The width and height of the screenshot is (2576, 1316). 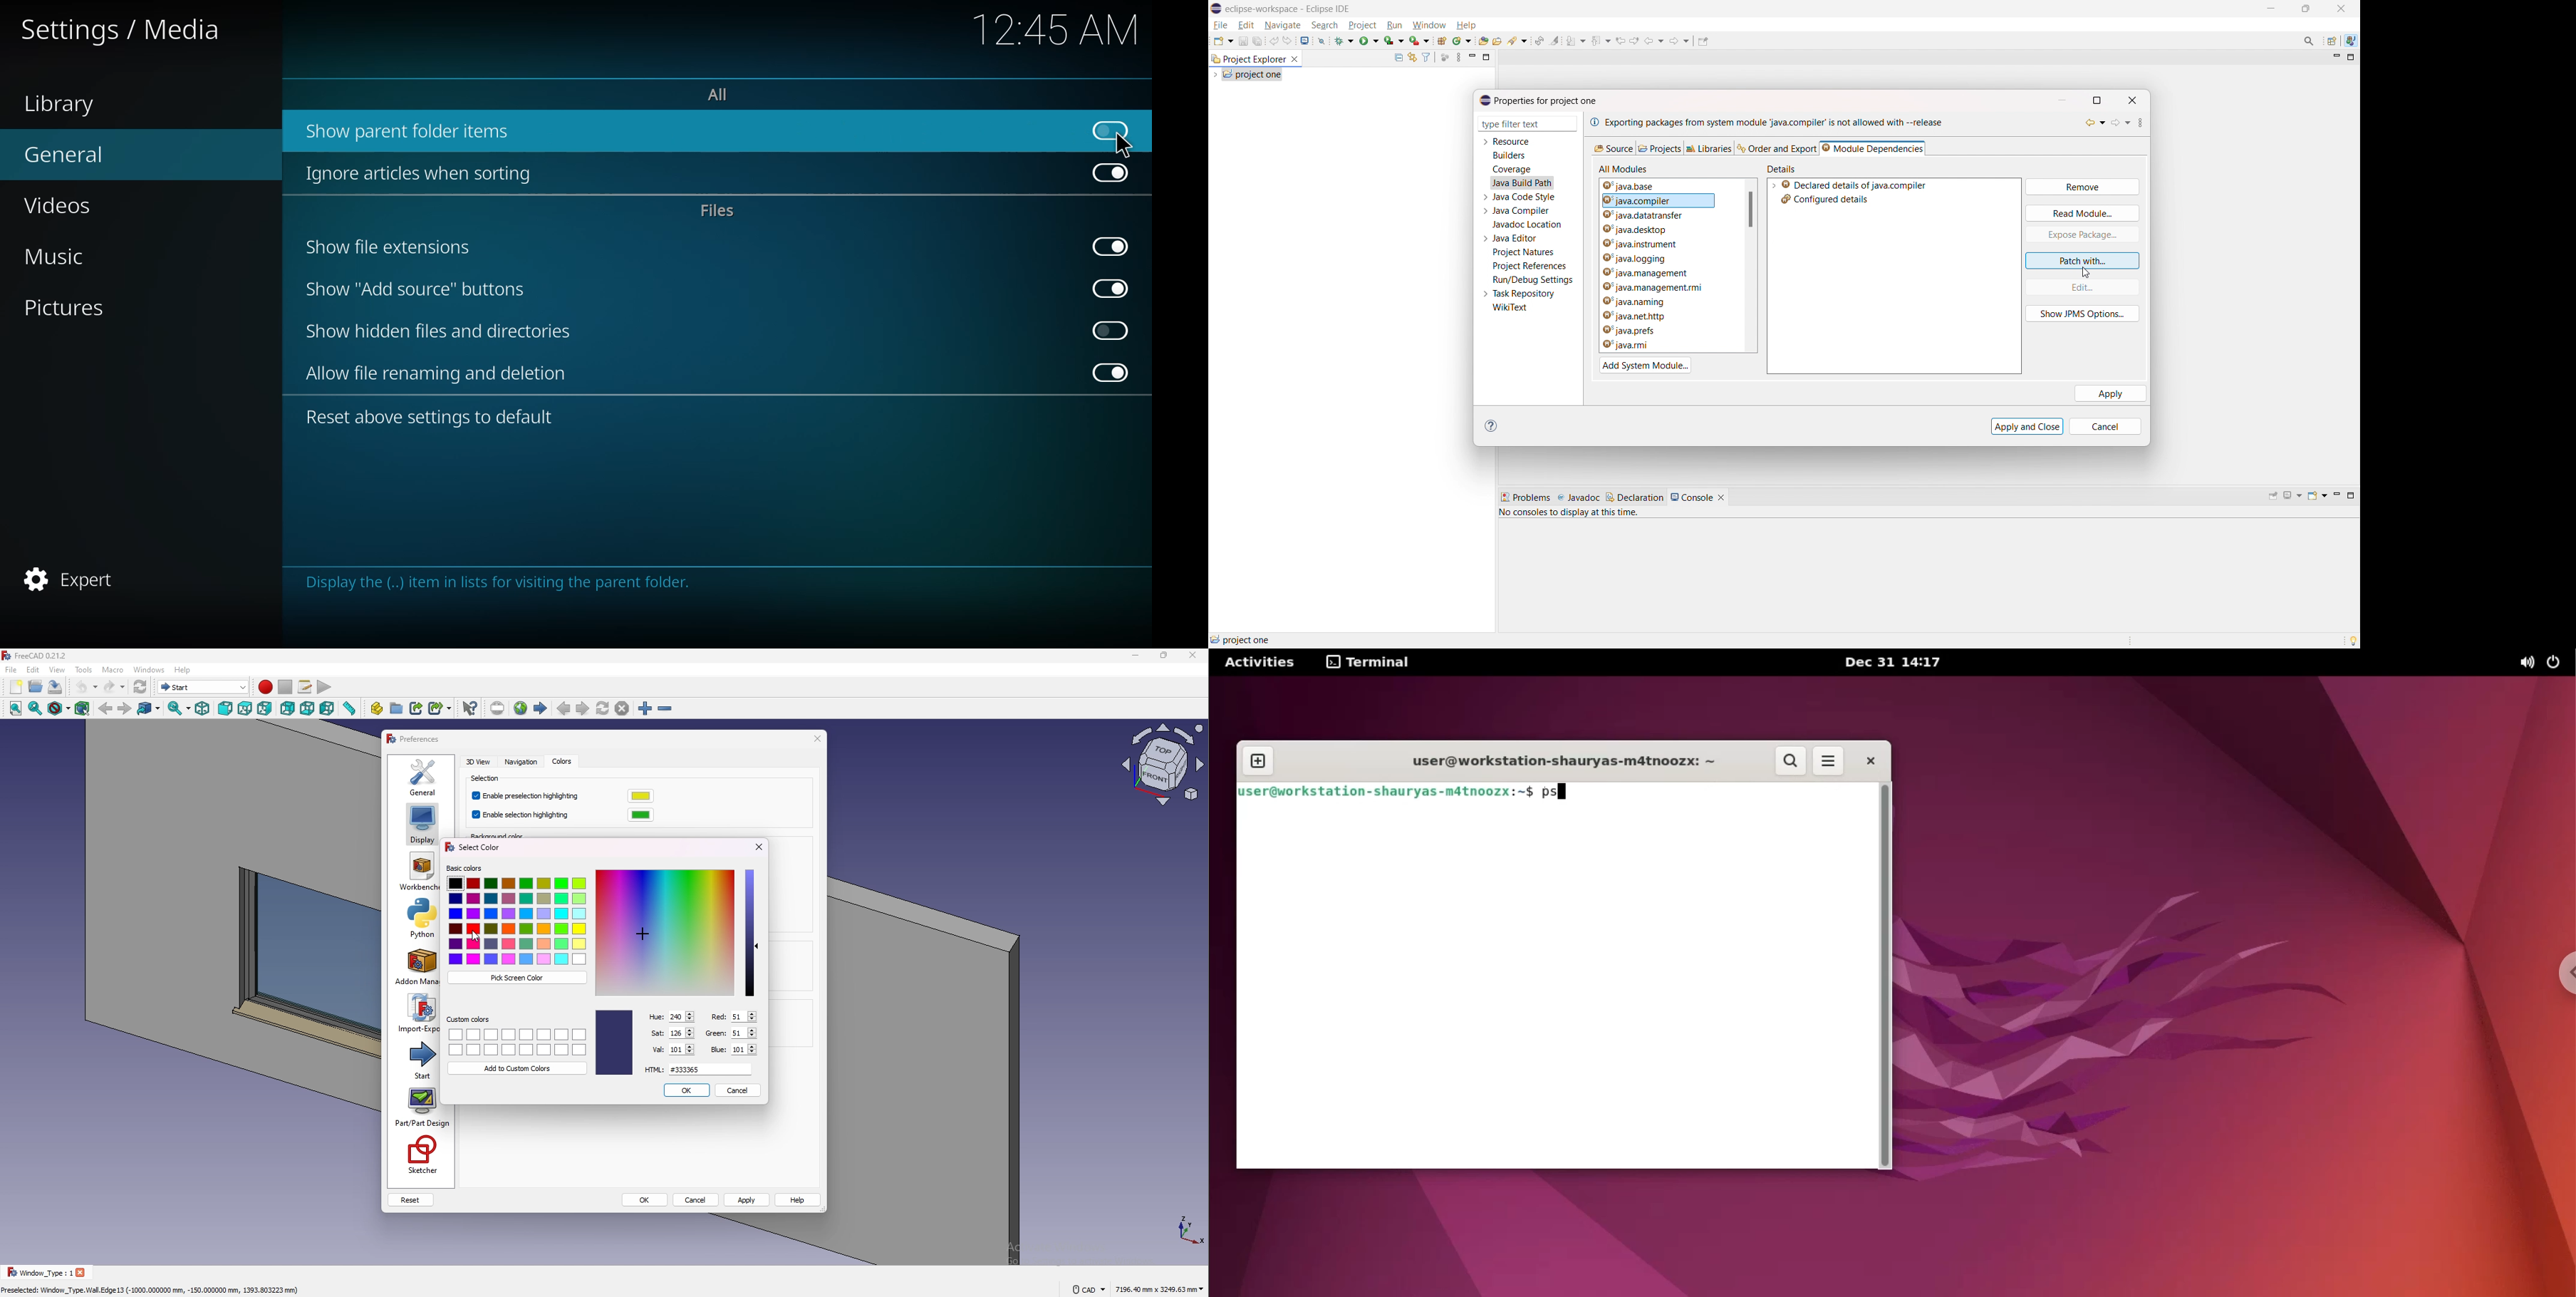 I want to click on show file extensions, so click(x=389, y=248).